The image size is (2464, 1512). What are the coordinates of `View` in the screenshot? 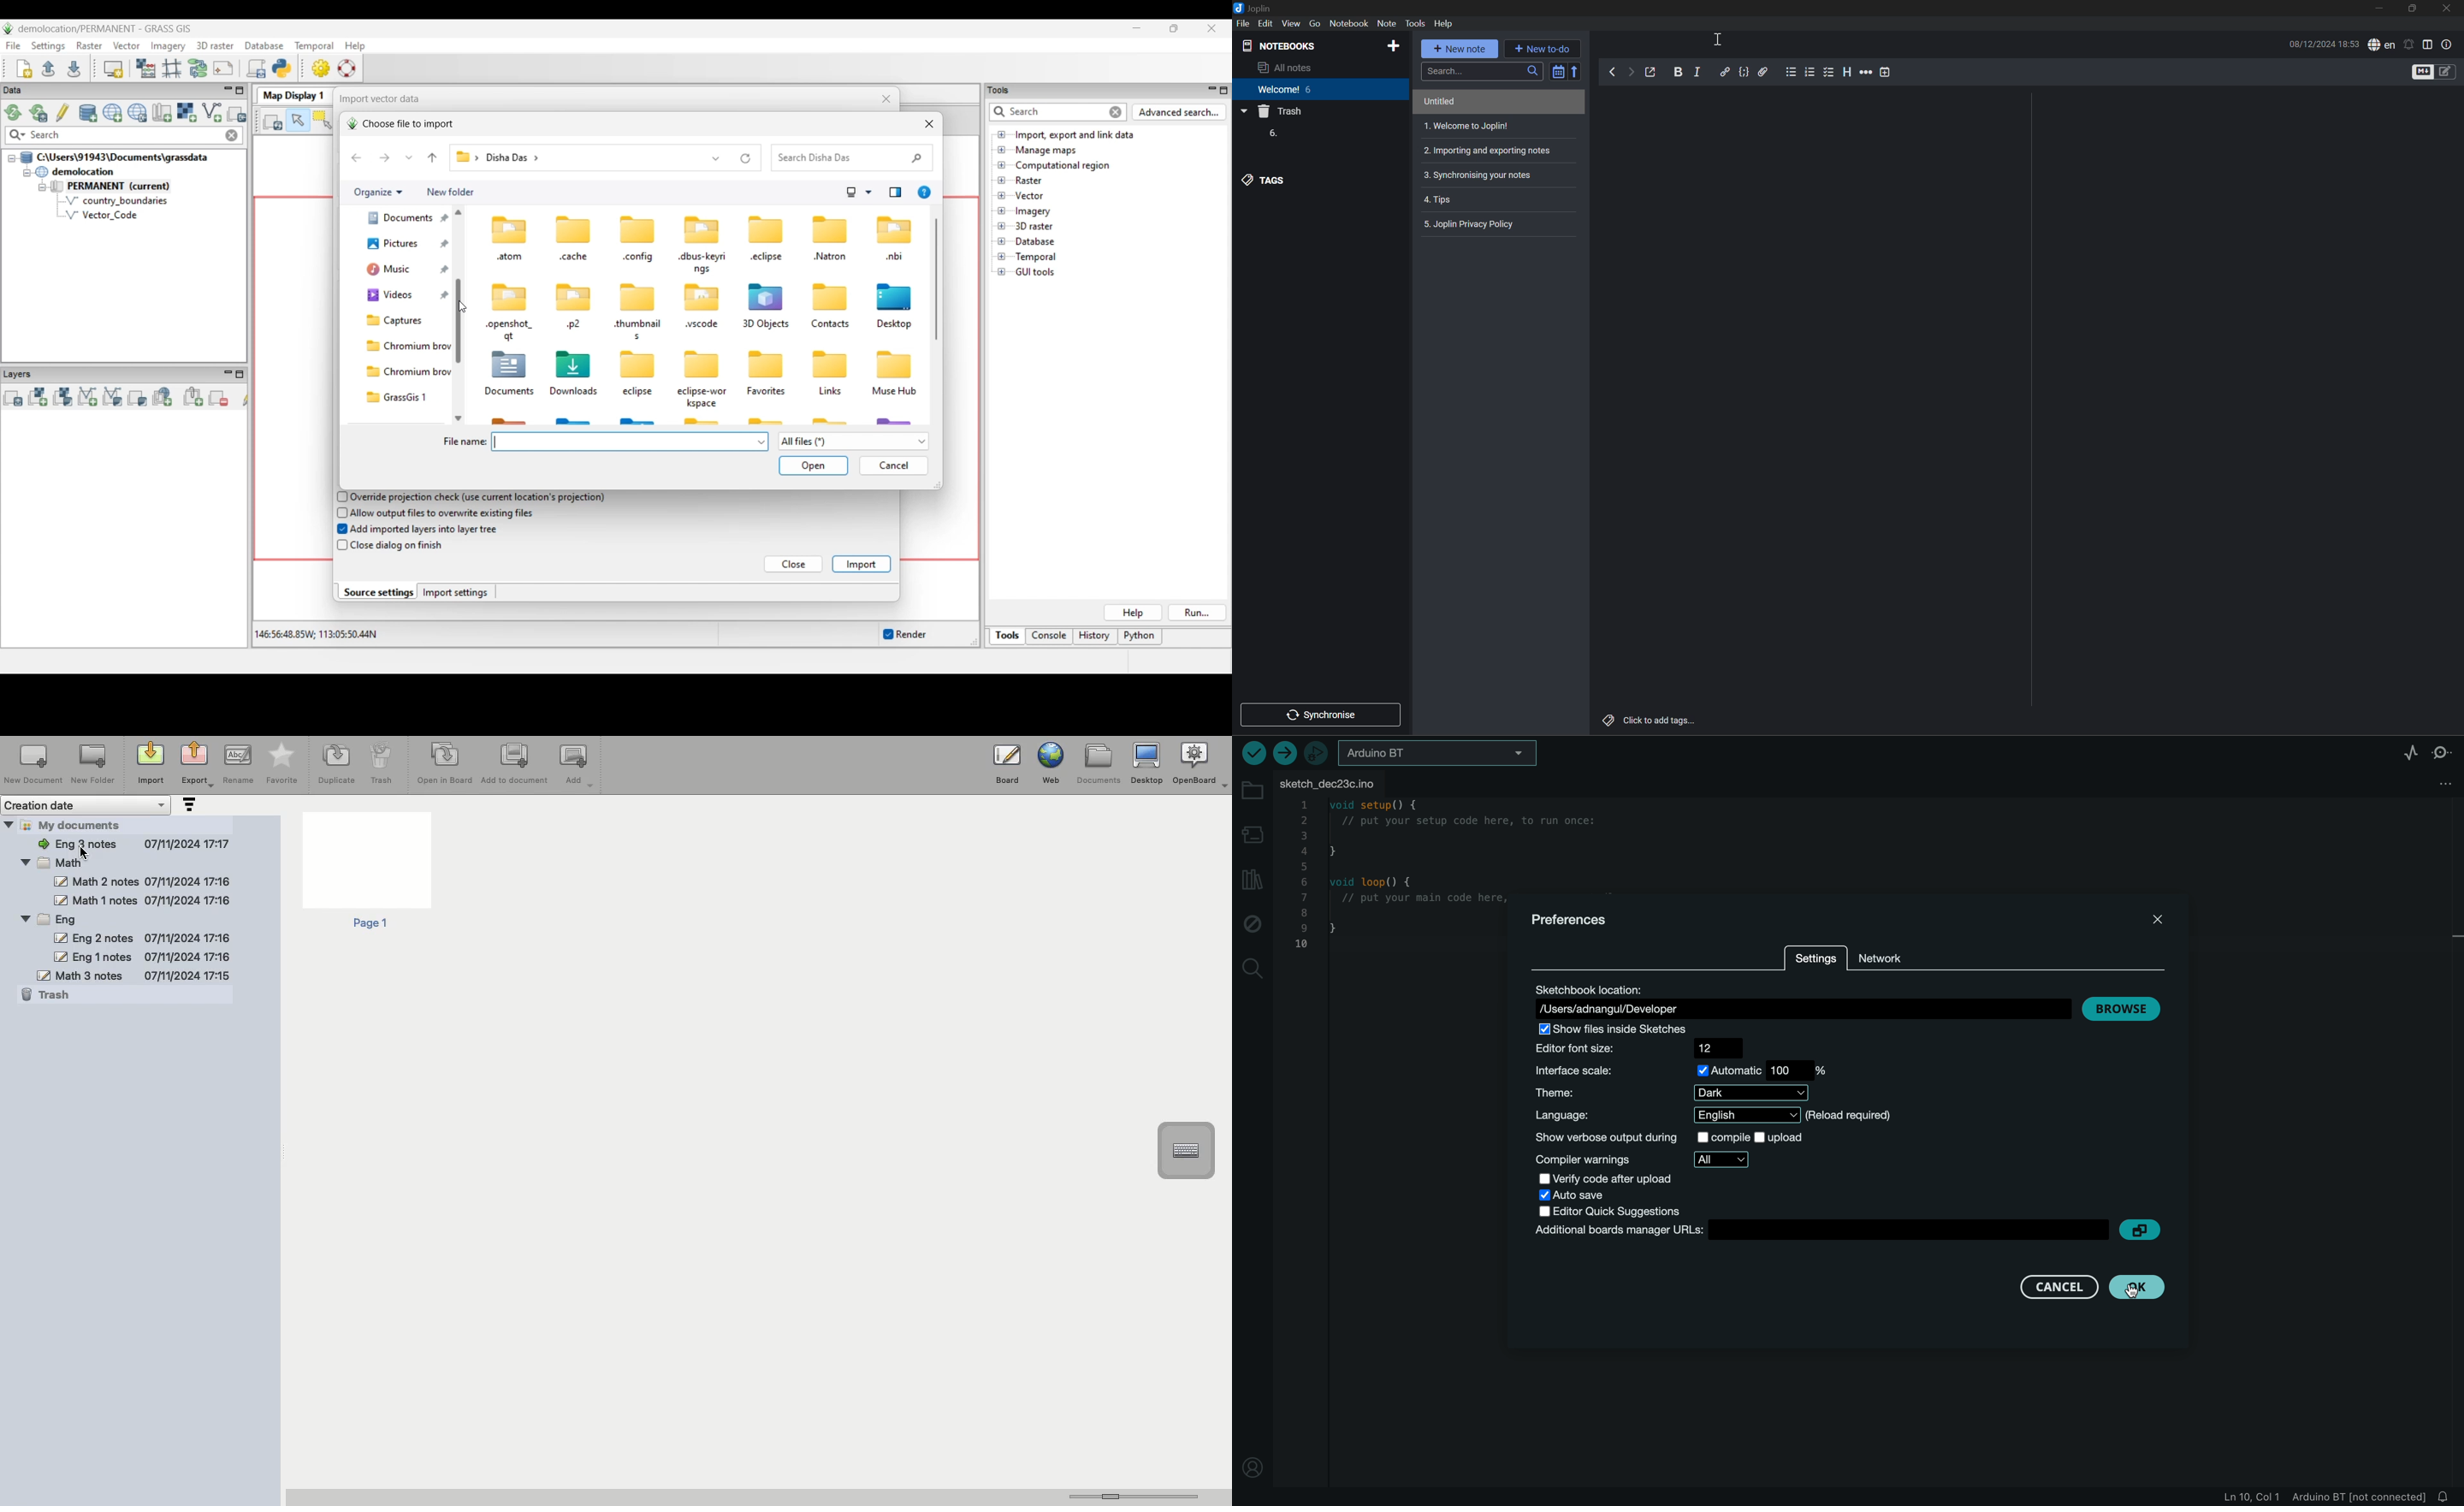 It's located at (1292, 23).